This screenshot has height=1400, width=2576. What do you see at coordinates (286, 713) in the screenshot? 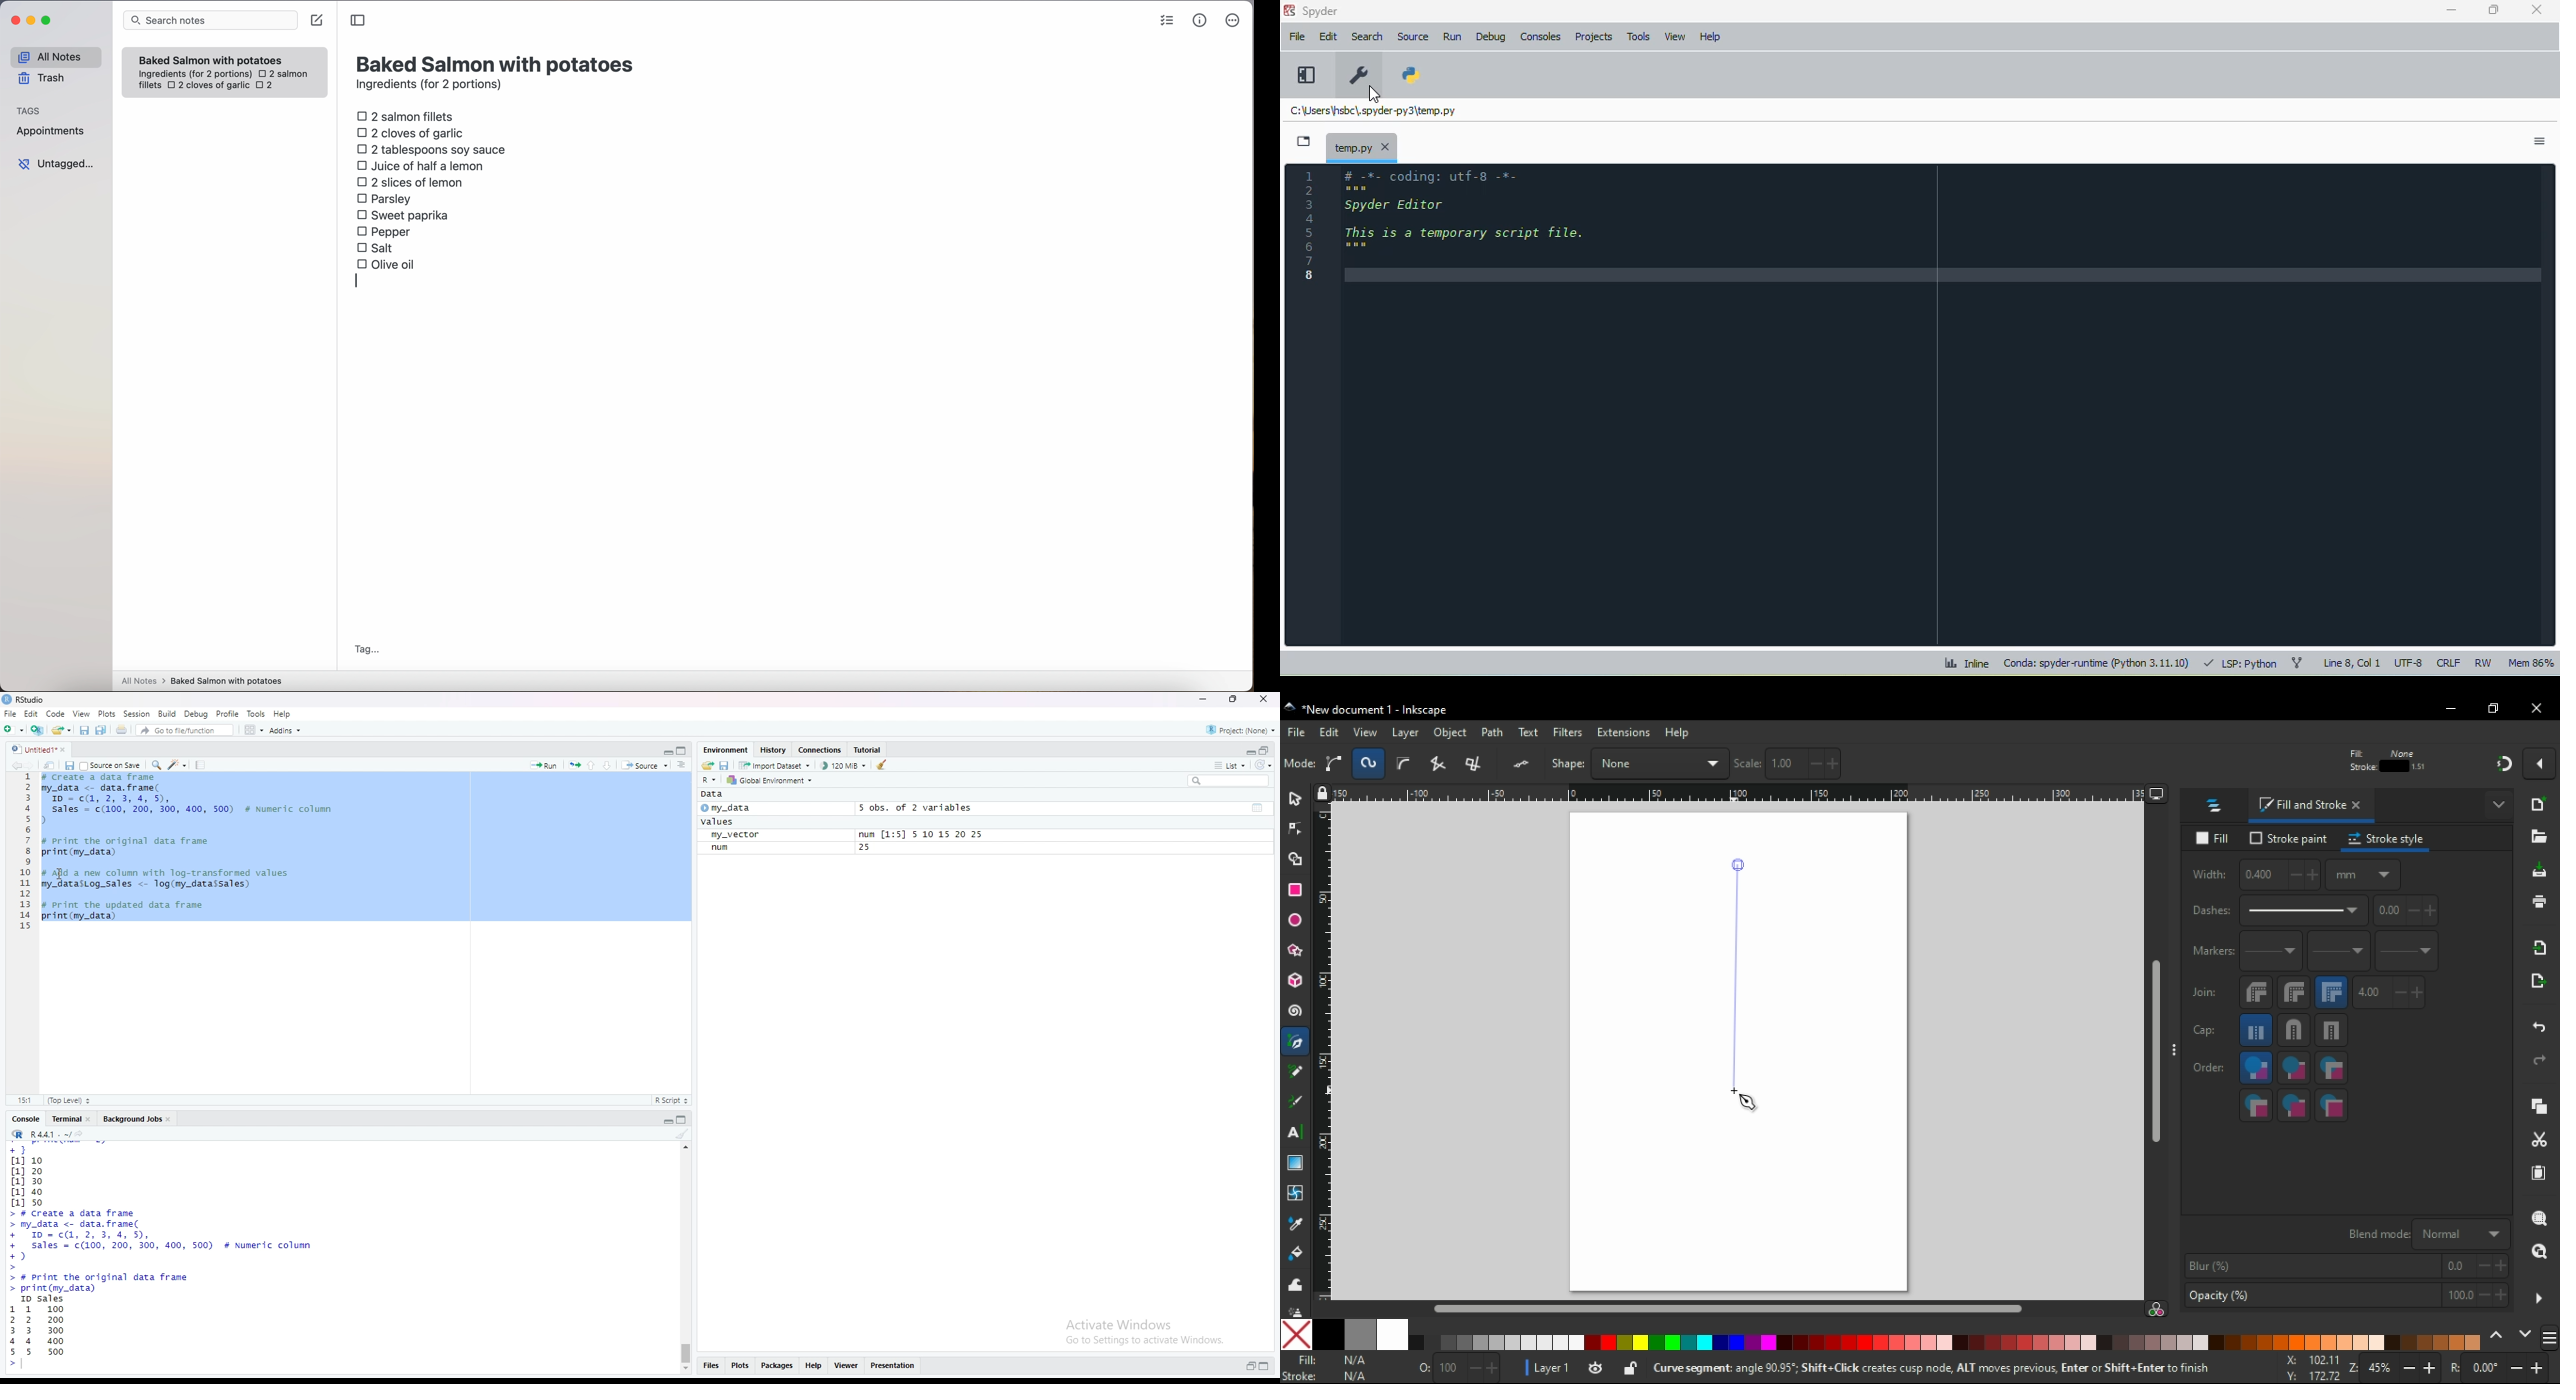
I see `Help` at bounding box center [286, 713].